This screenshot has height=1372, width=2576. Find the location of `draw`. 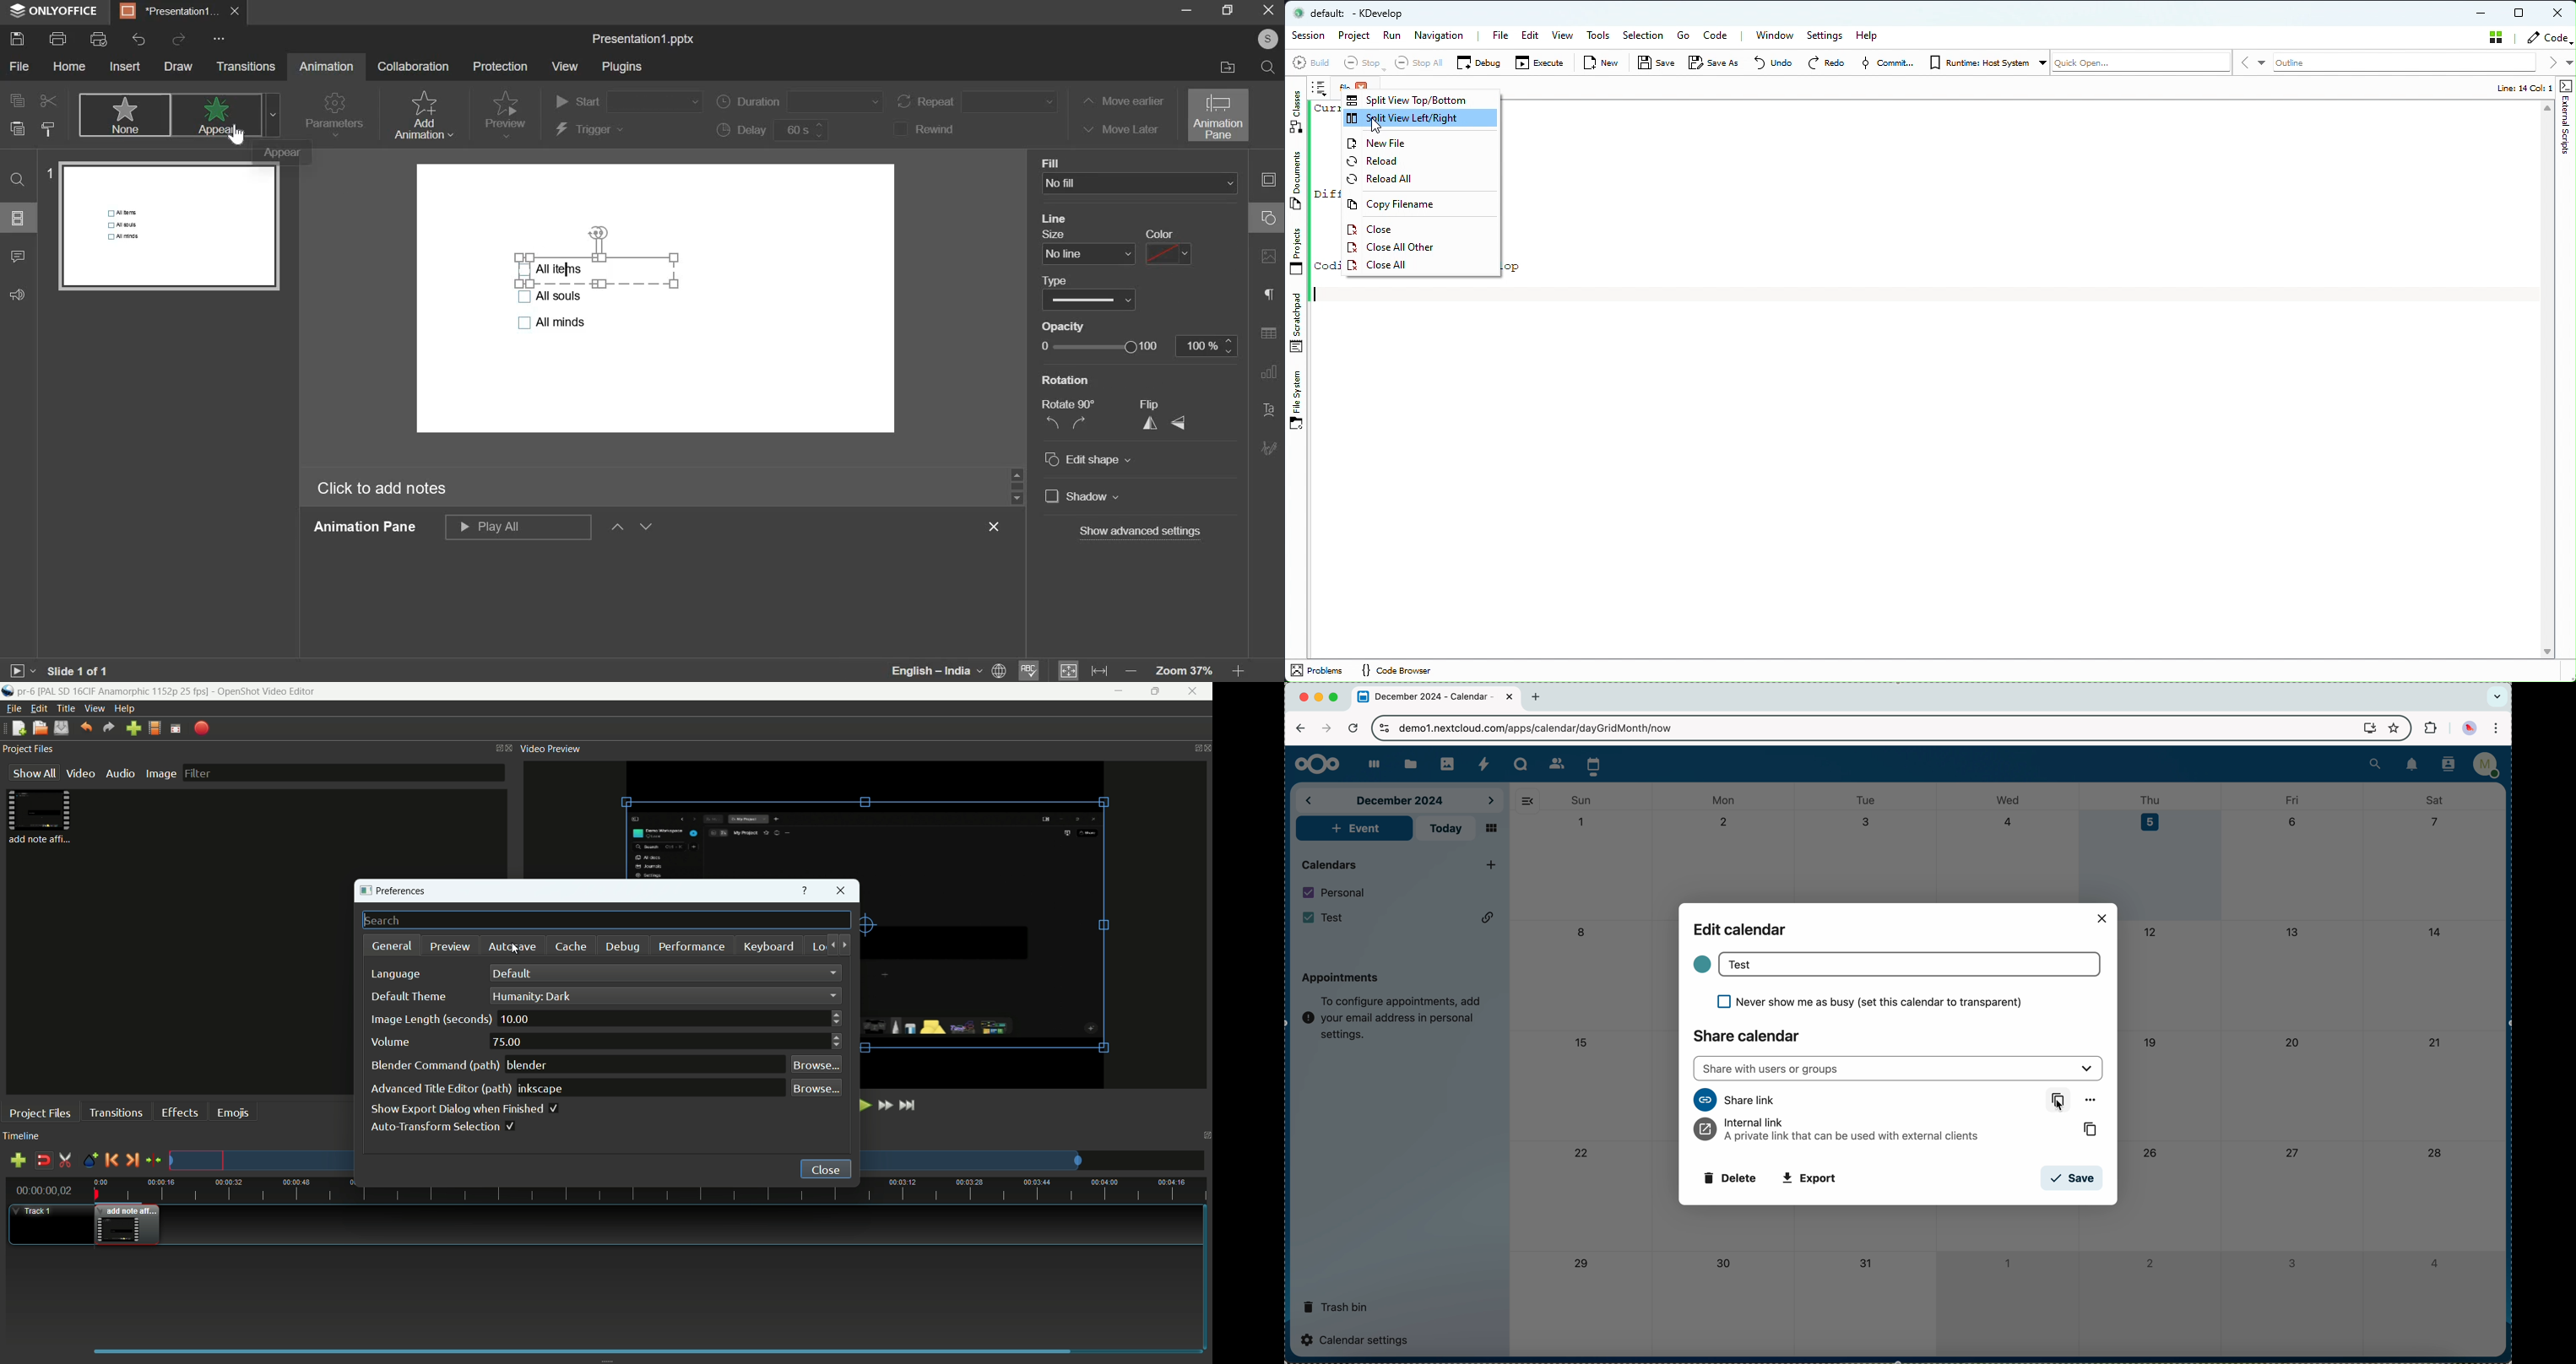

draw is located at coordinates (178, 67).